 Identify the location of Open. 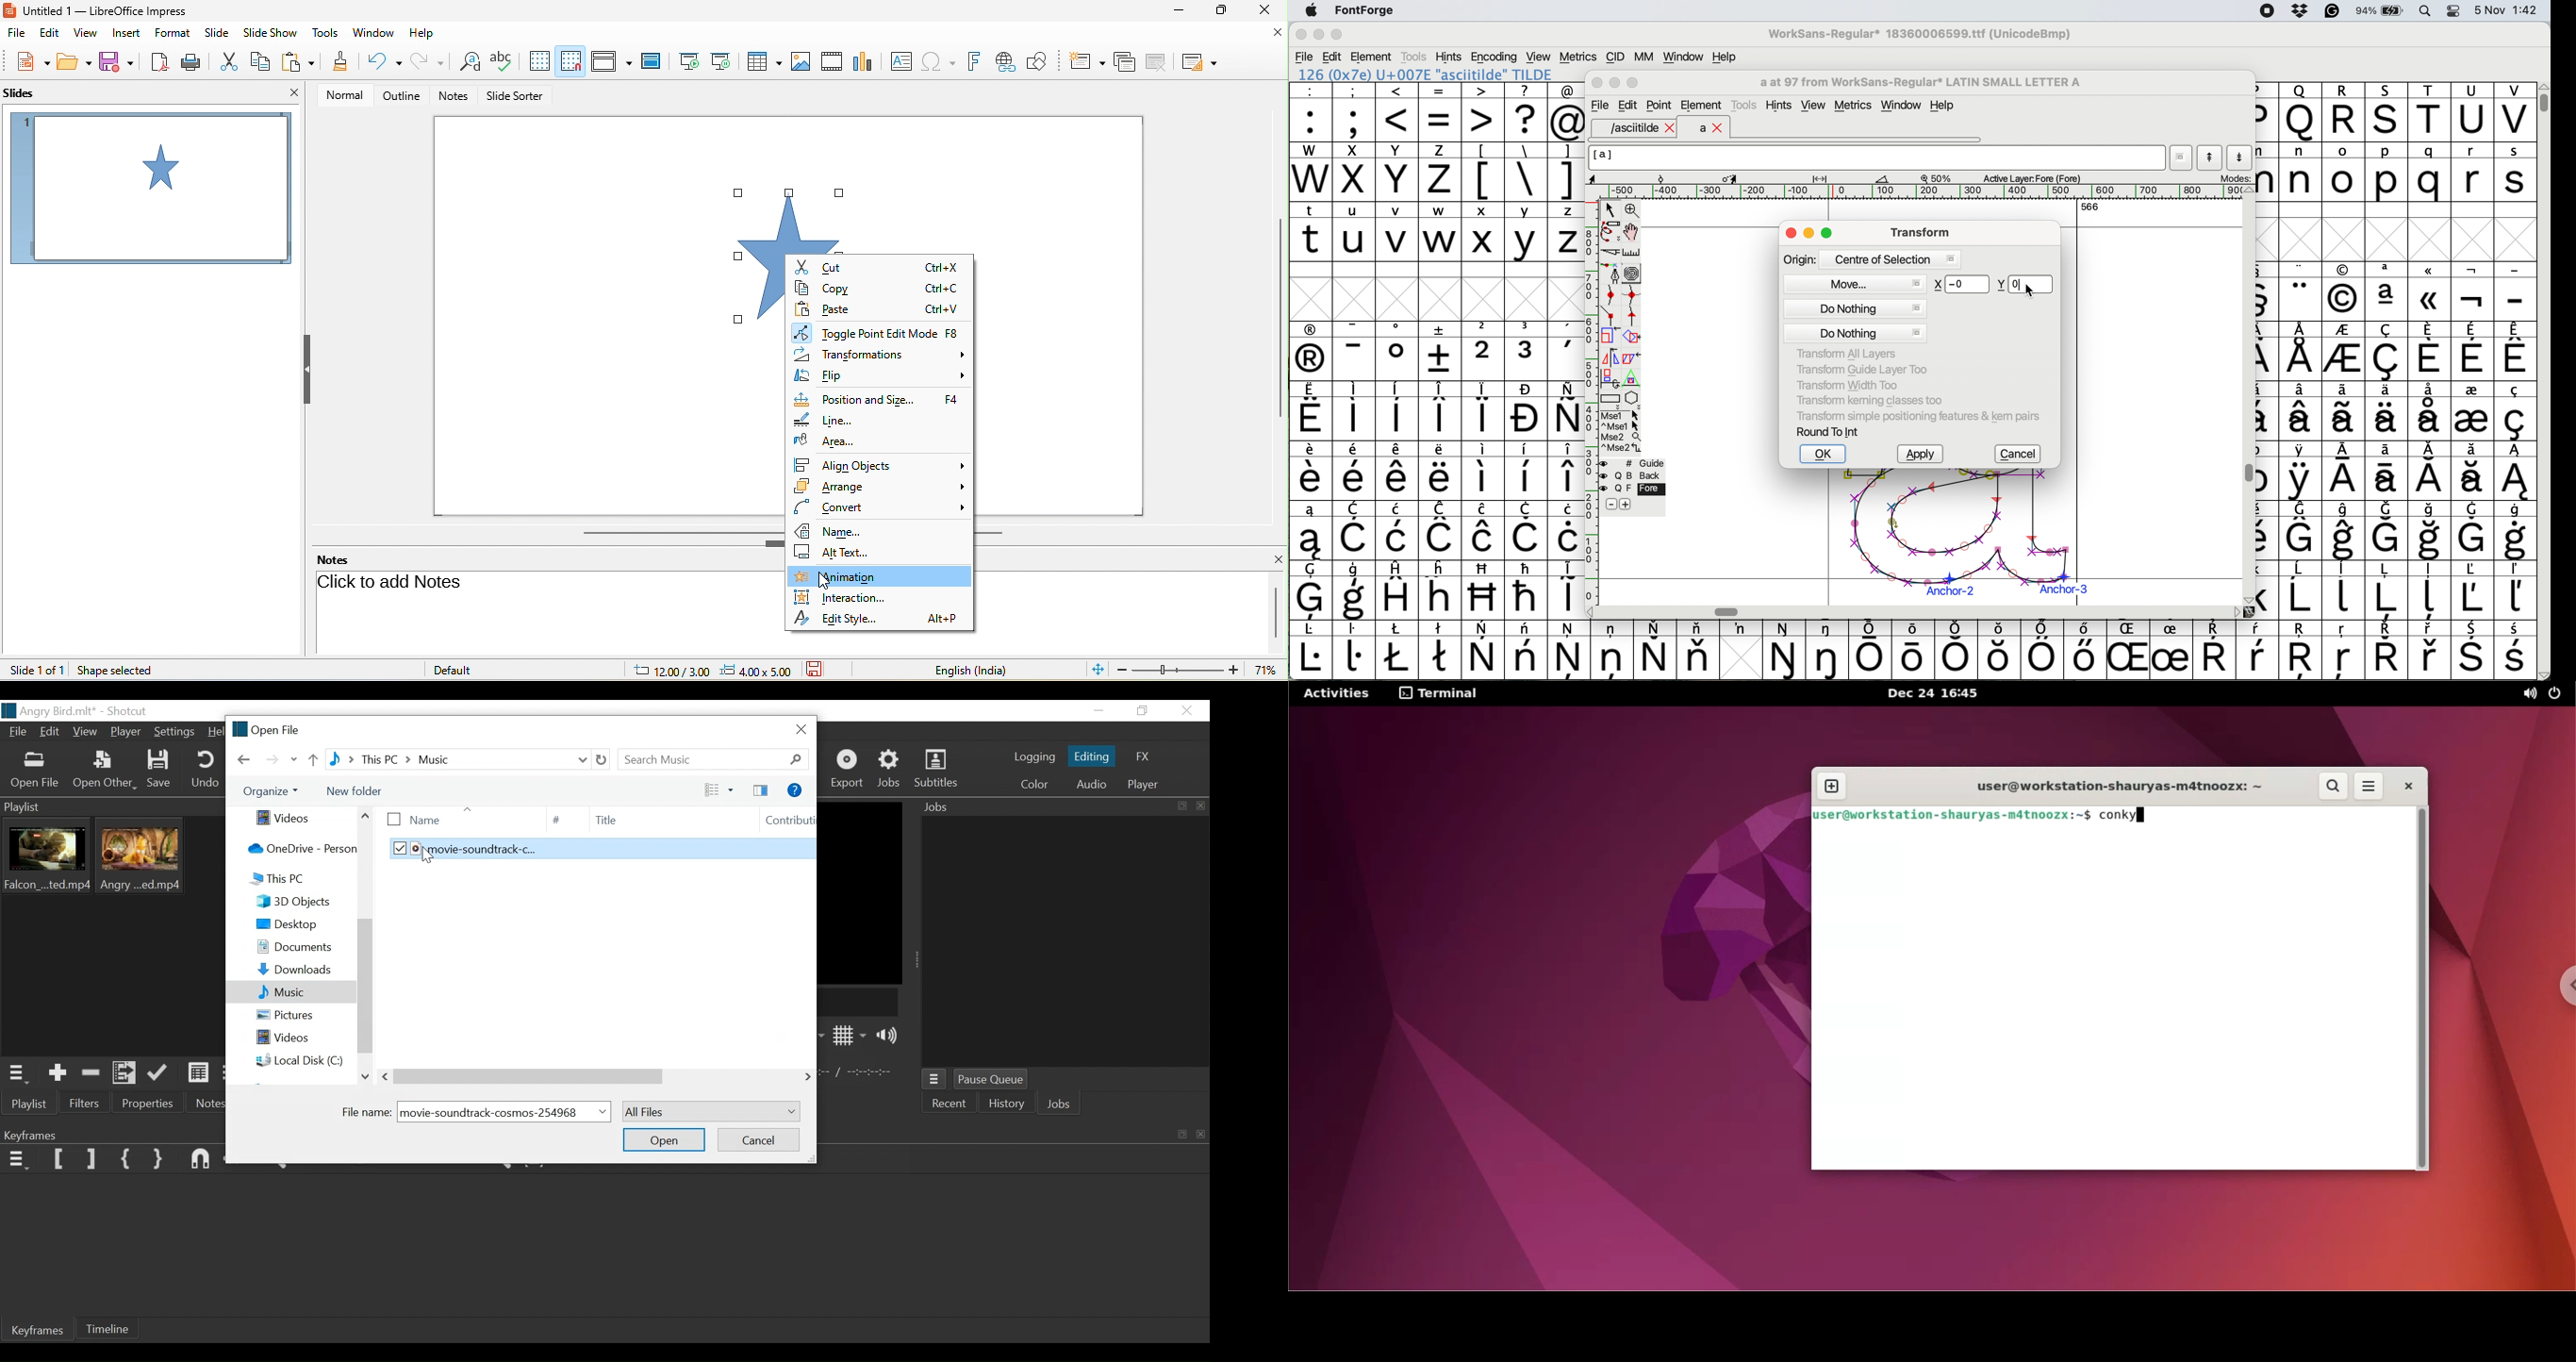
(664, 1139).